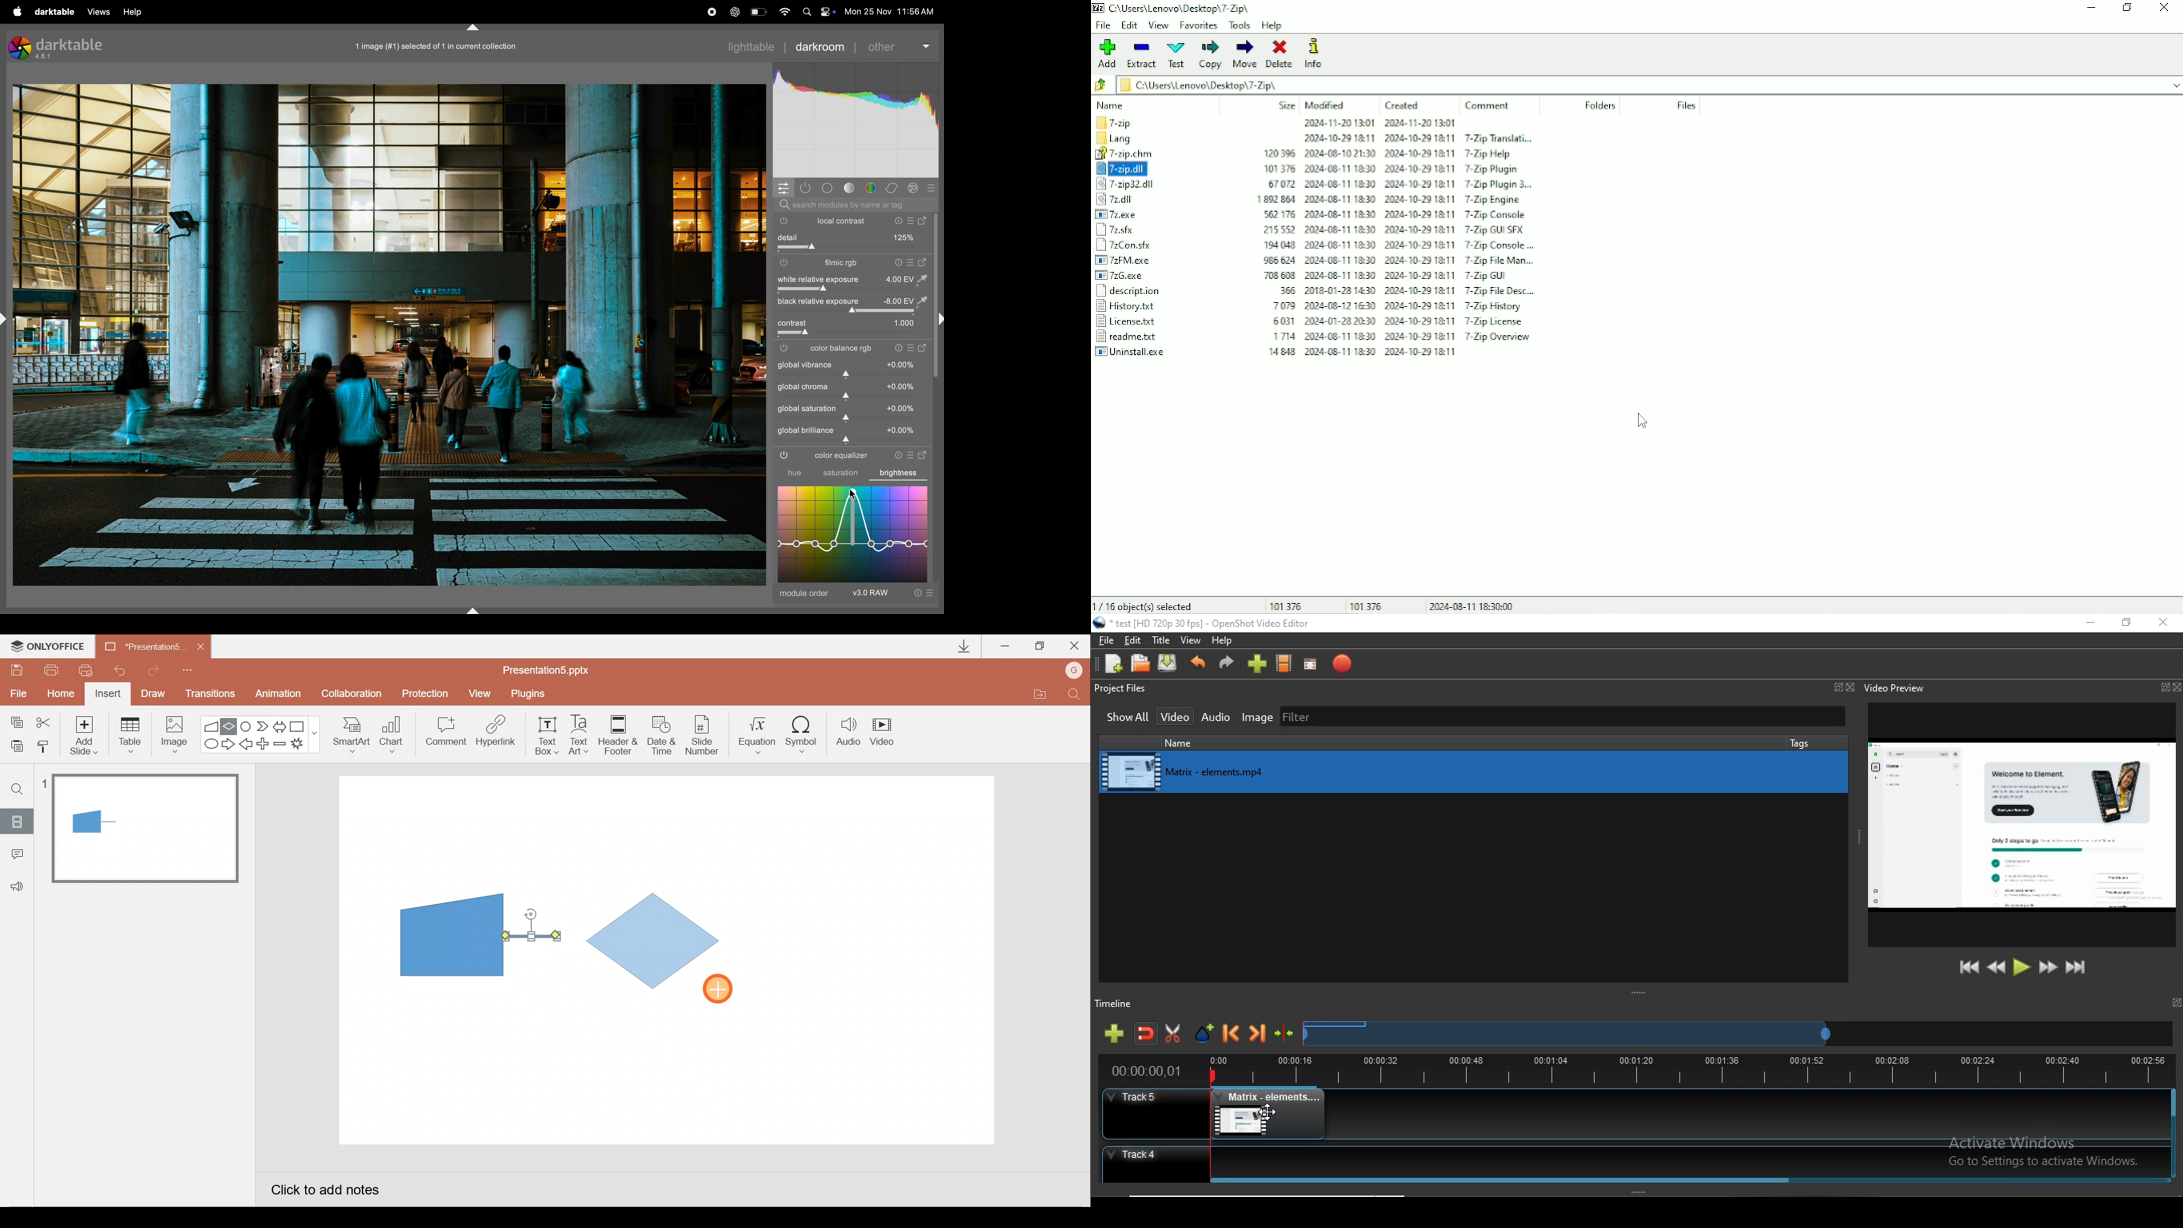 This screenshot has height=1232, width=2184. I want to click on Minimize, so click(1007, 647).